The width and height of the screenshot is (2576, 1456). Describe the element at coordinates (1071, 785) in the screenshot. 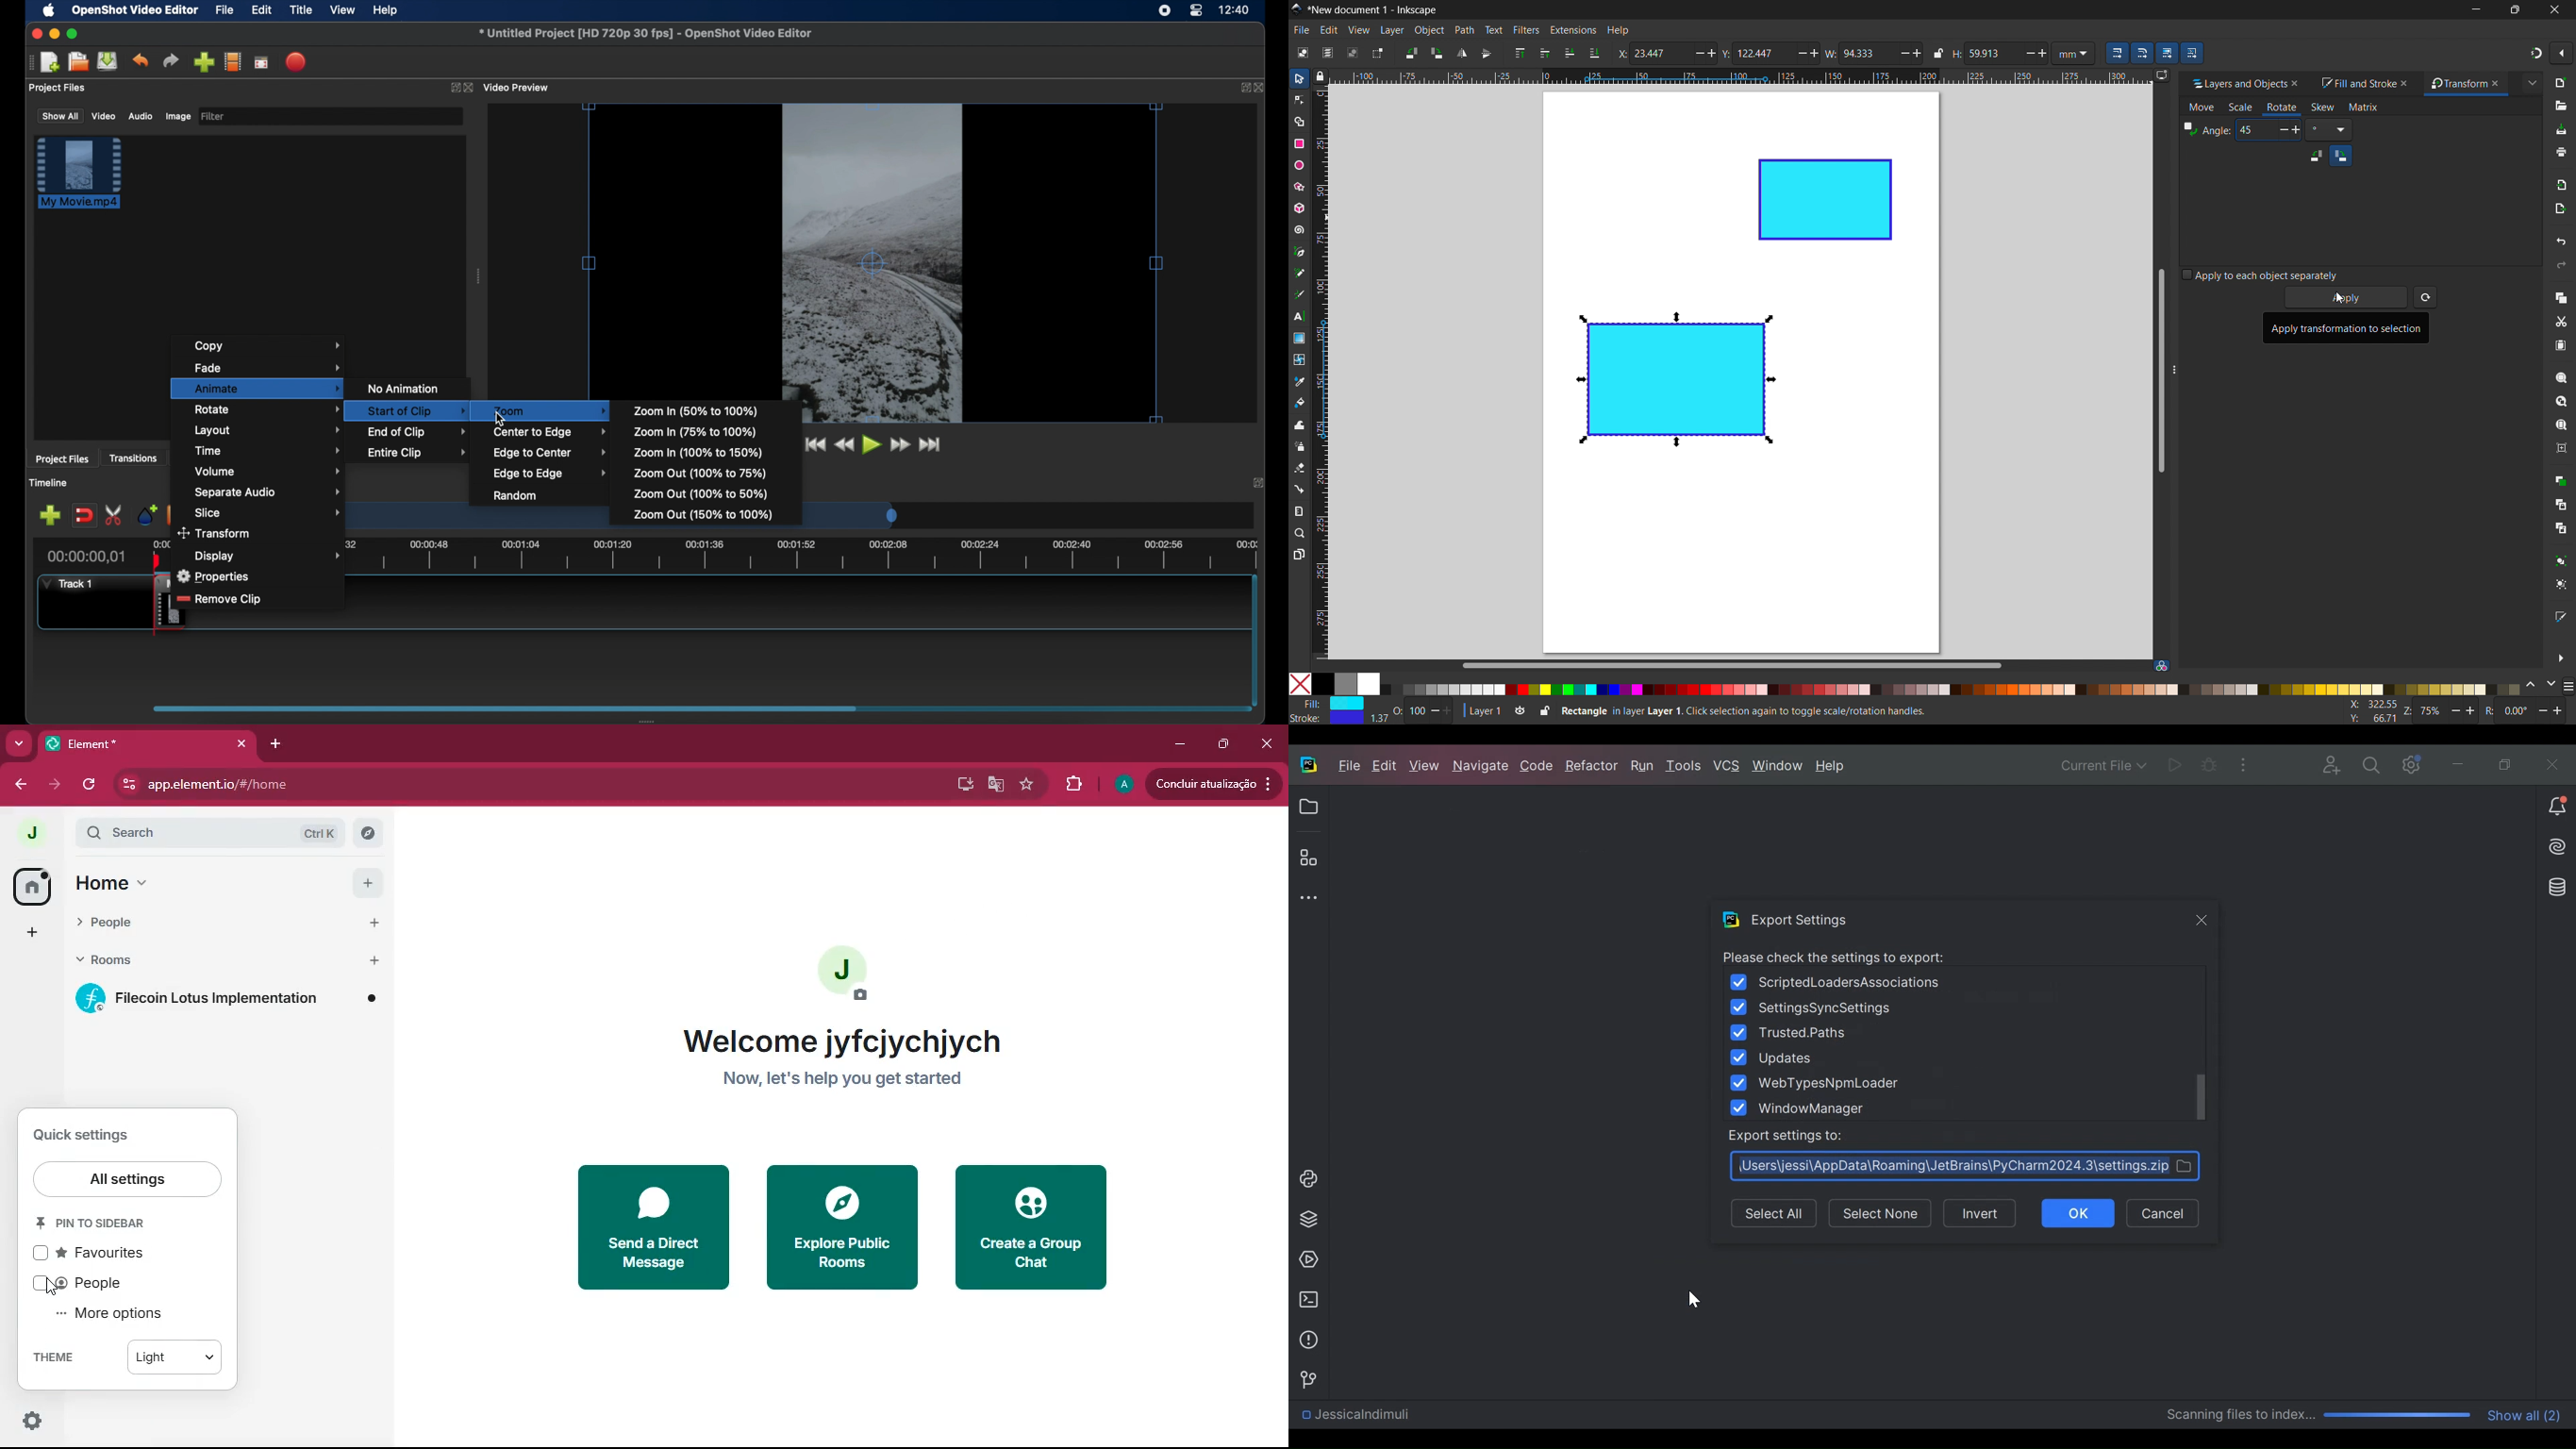

I see `extensions` at that location.